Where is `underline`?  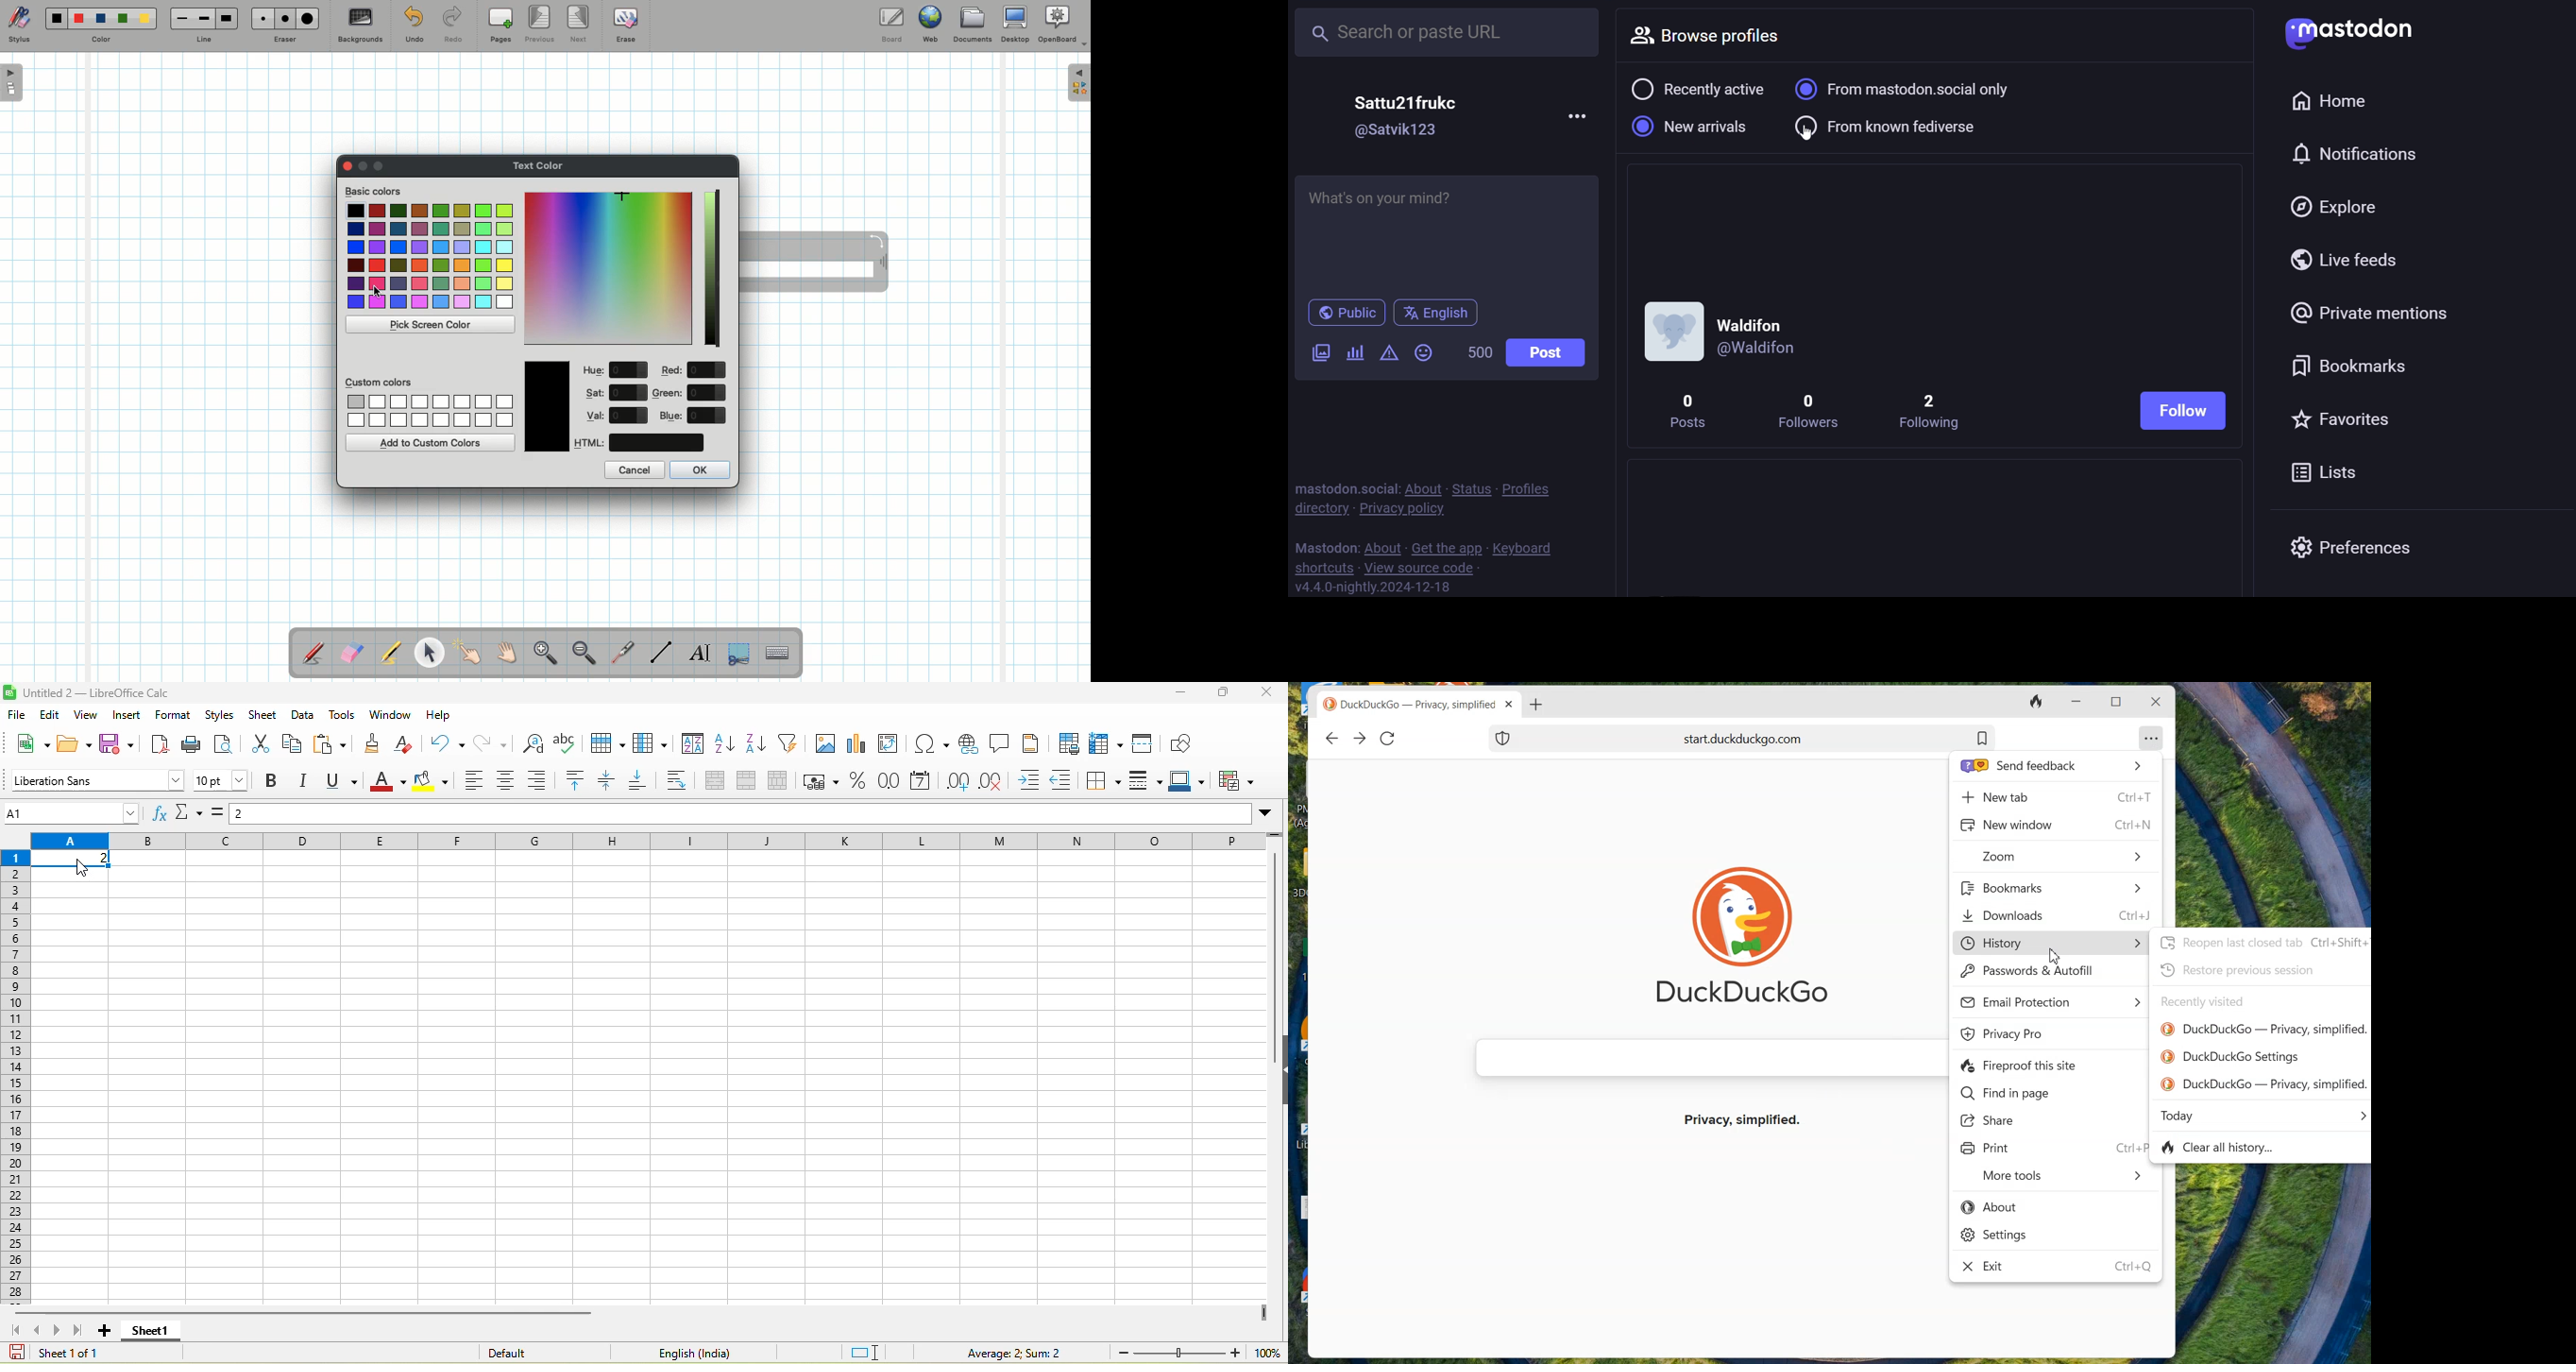 underline is located at coordinates (349, 781).